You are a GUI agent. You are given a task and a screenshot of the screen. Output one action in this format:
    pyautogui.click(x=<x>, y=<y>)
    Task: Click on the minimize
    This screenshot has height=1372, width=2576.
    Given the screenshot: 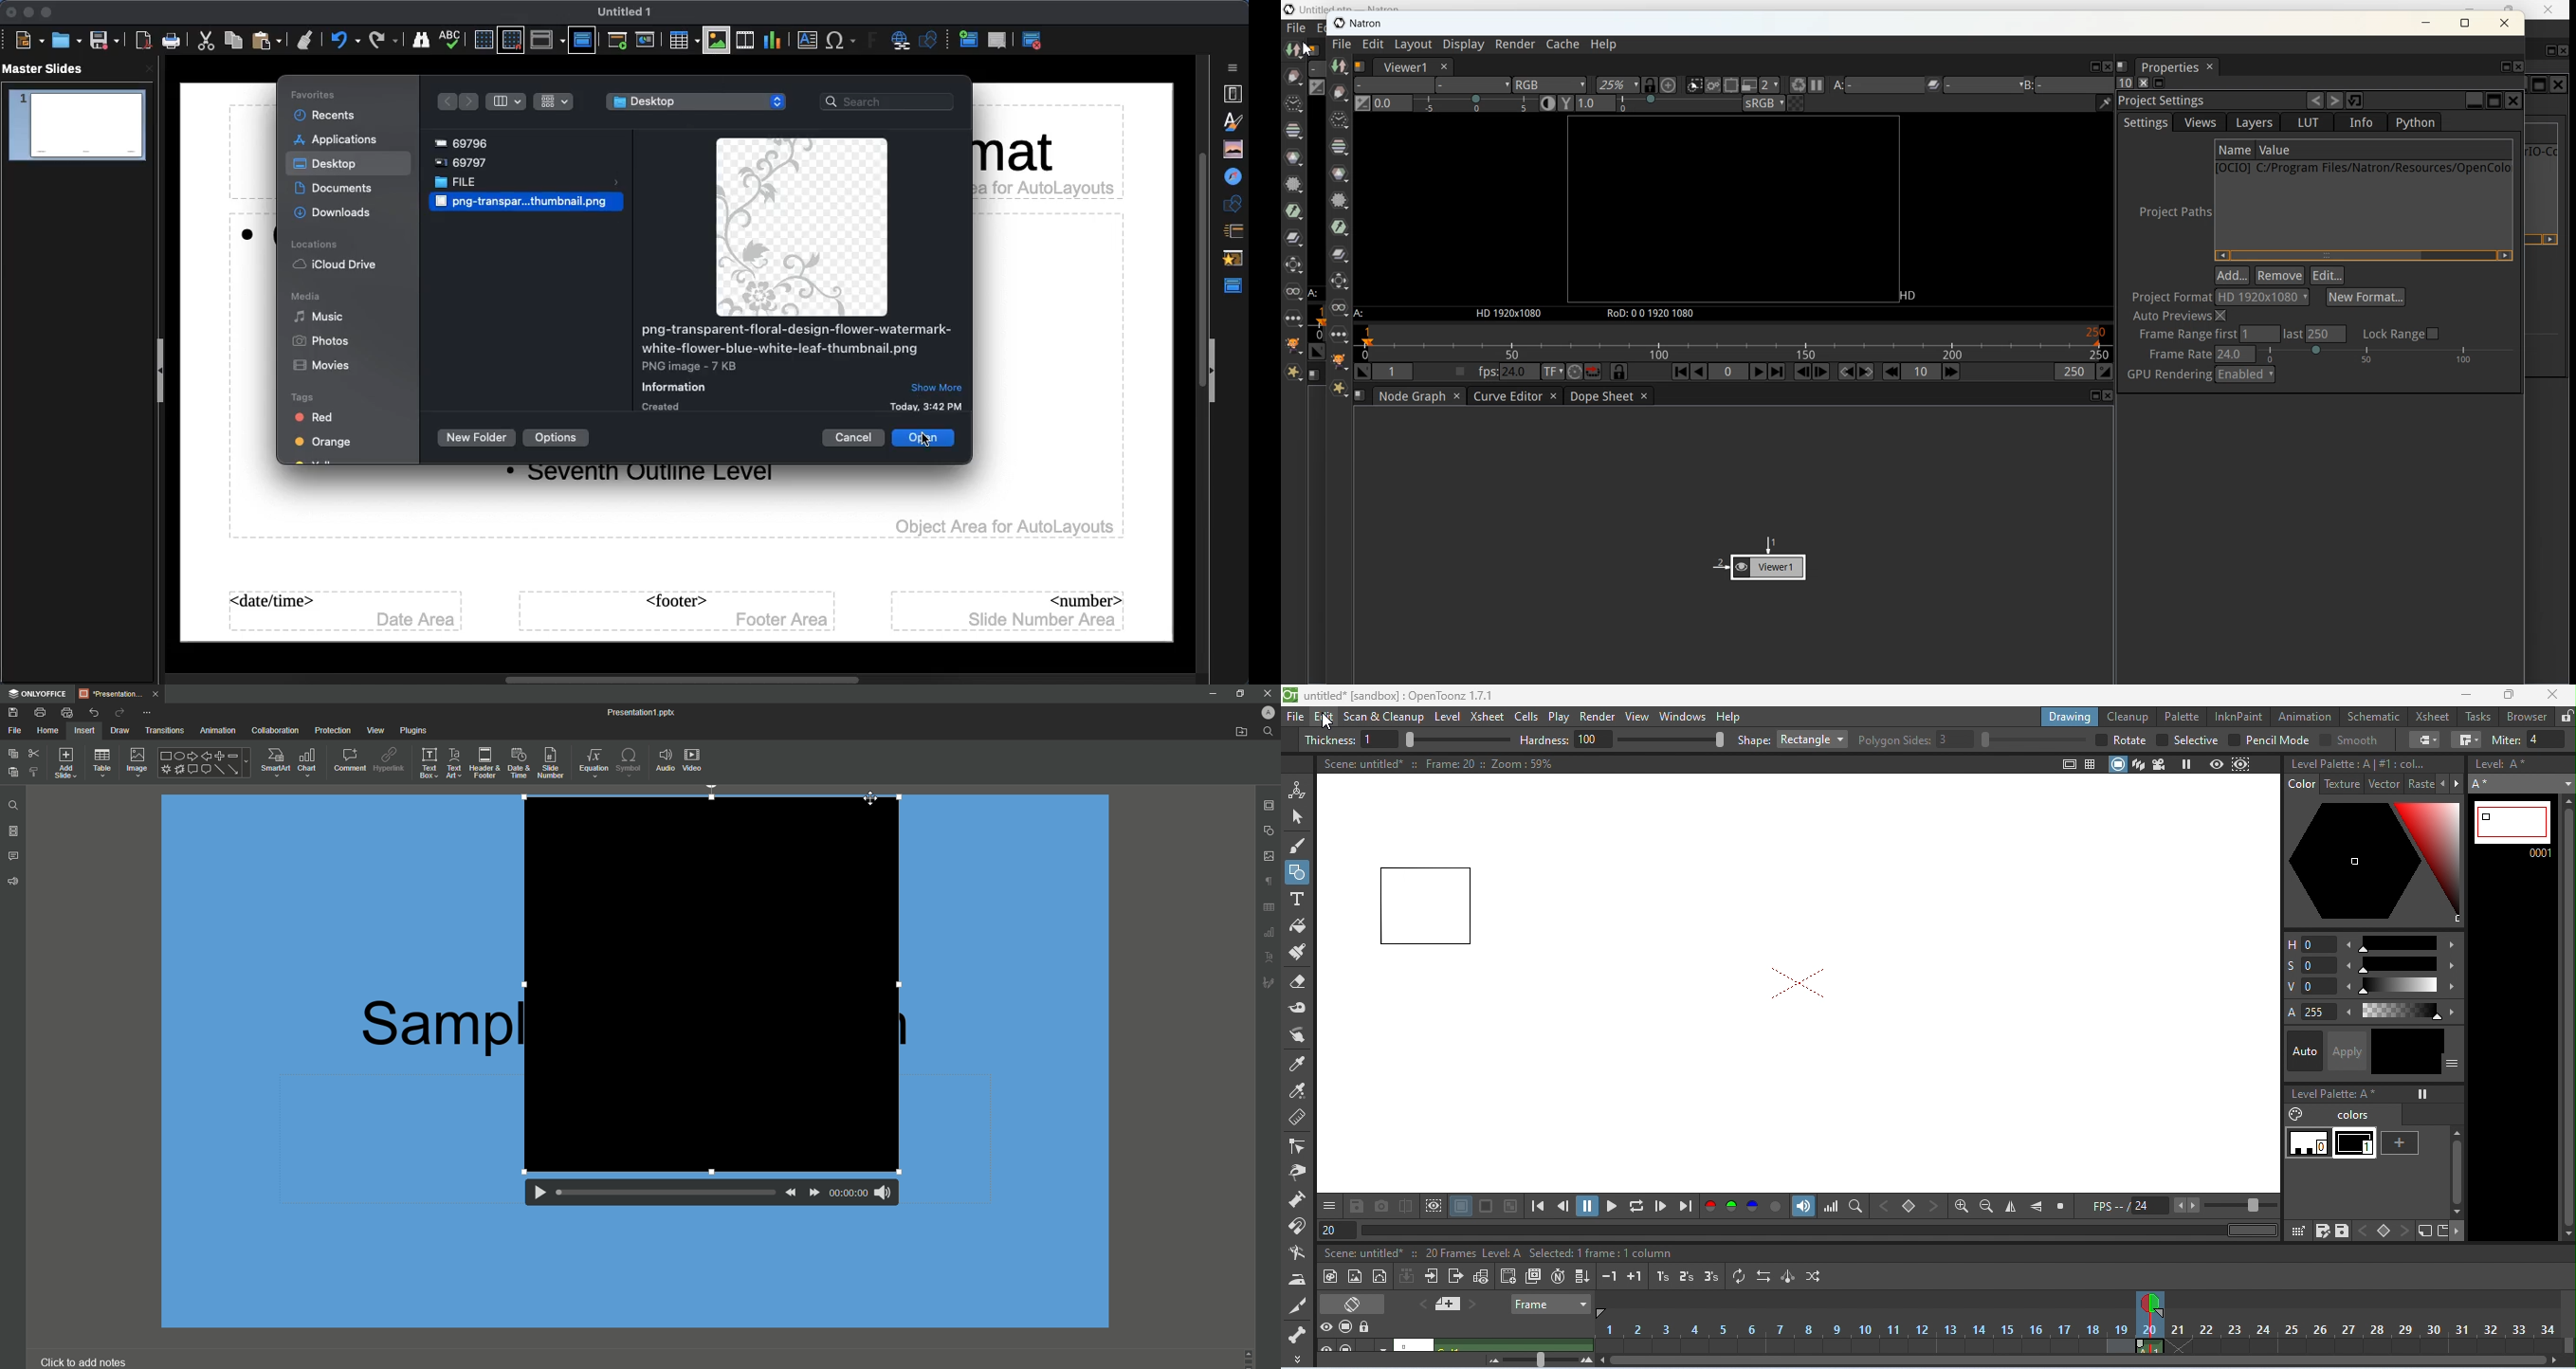 What is the action you would take?
    pyautogui.click(x=2466, y=696)
    